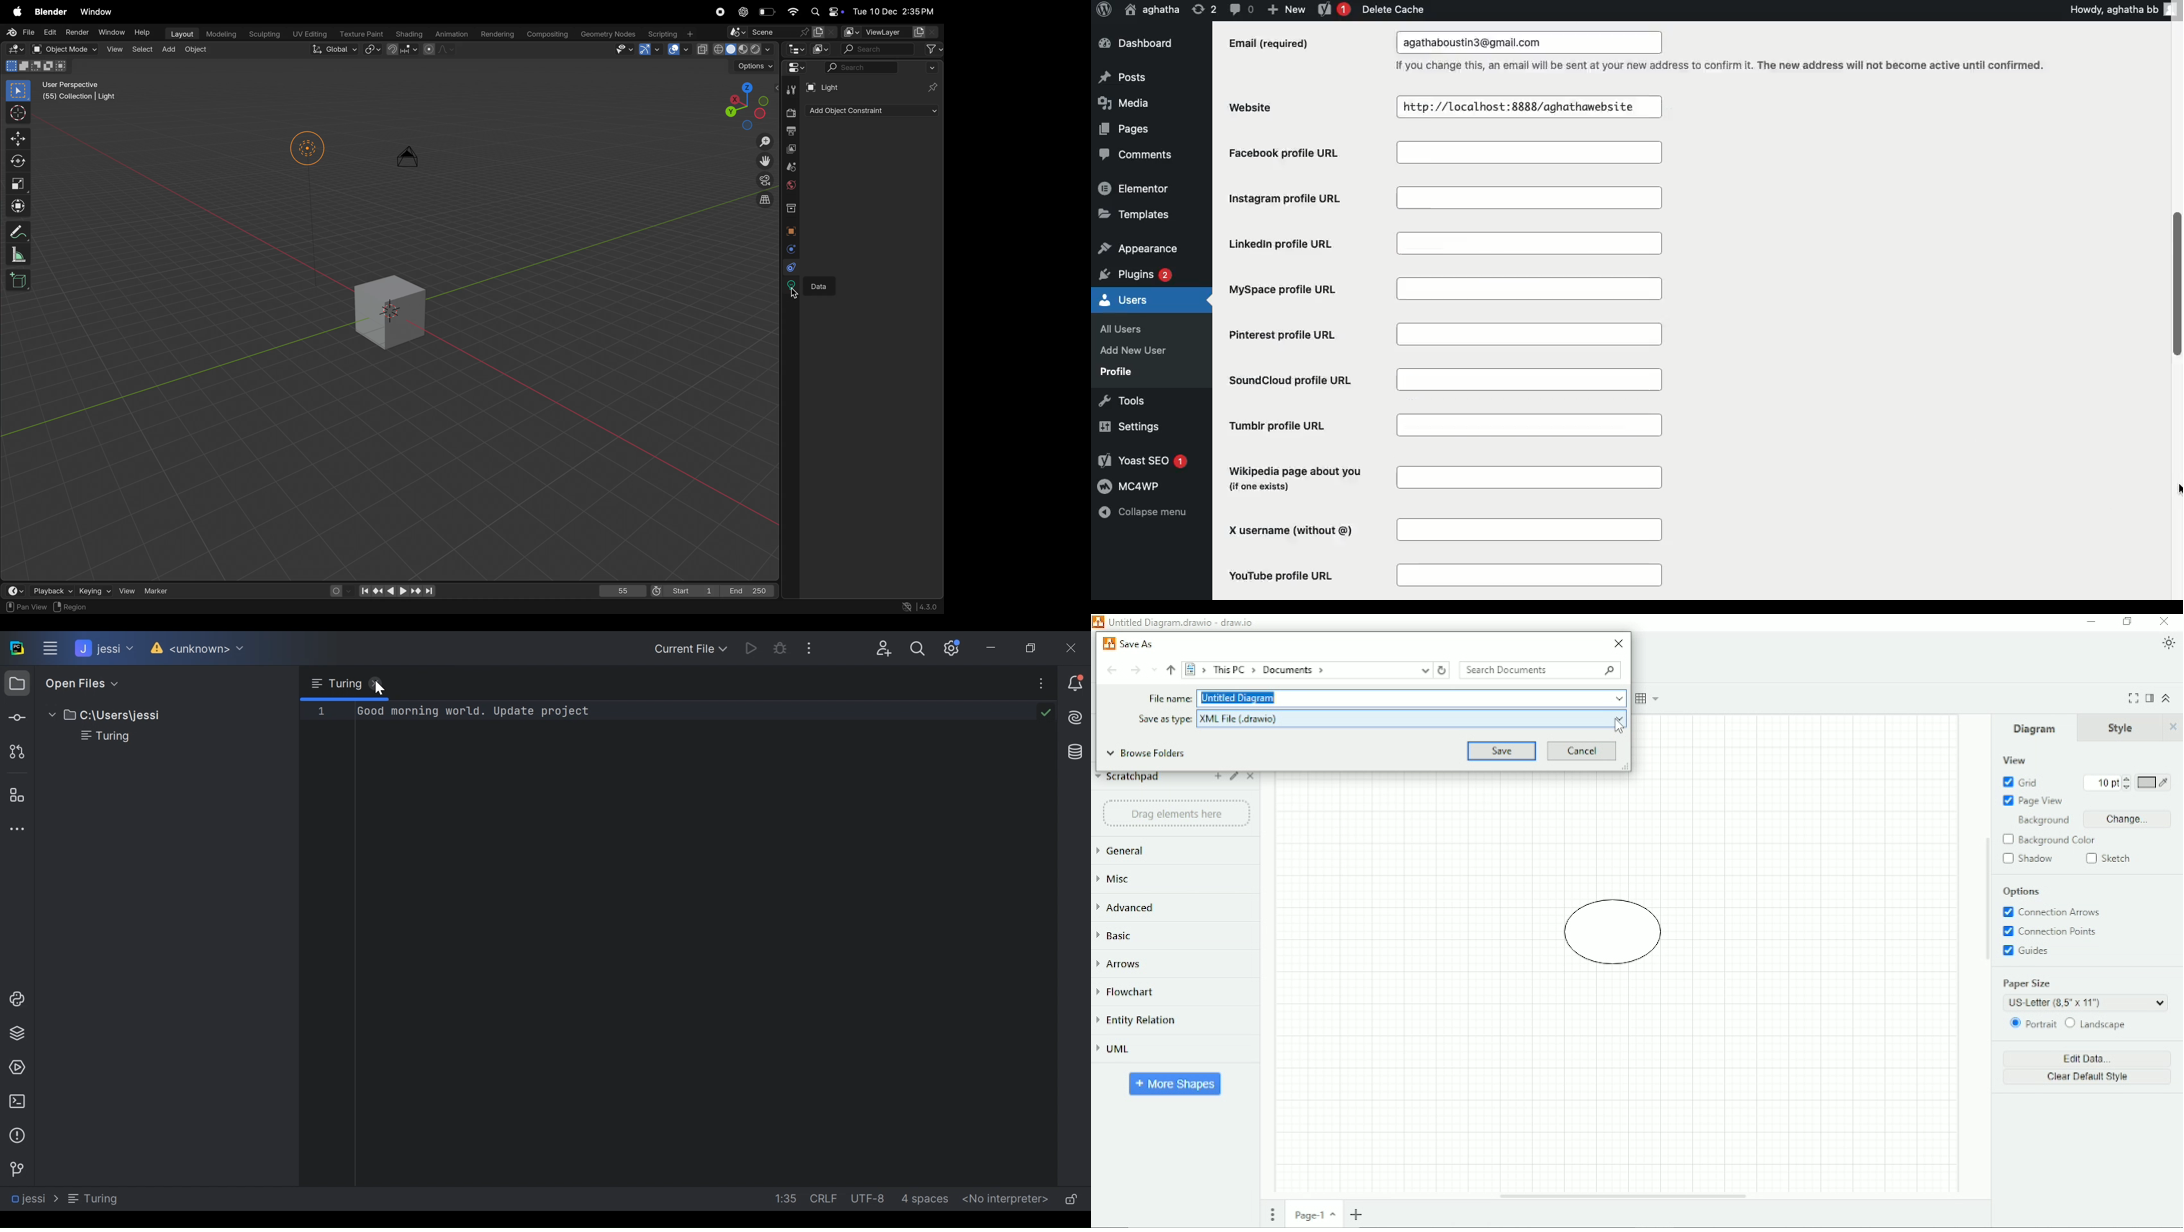 This screenshot has height=1232, width=2184. I want to click on Data, so click(824, 285).